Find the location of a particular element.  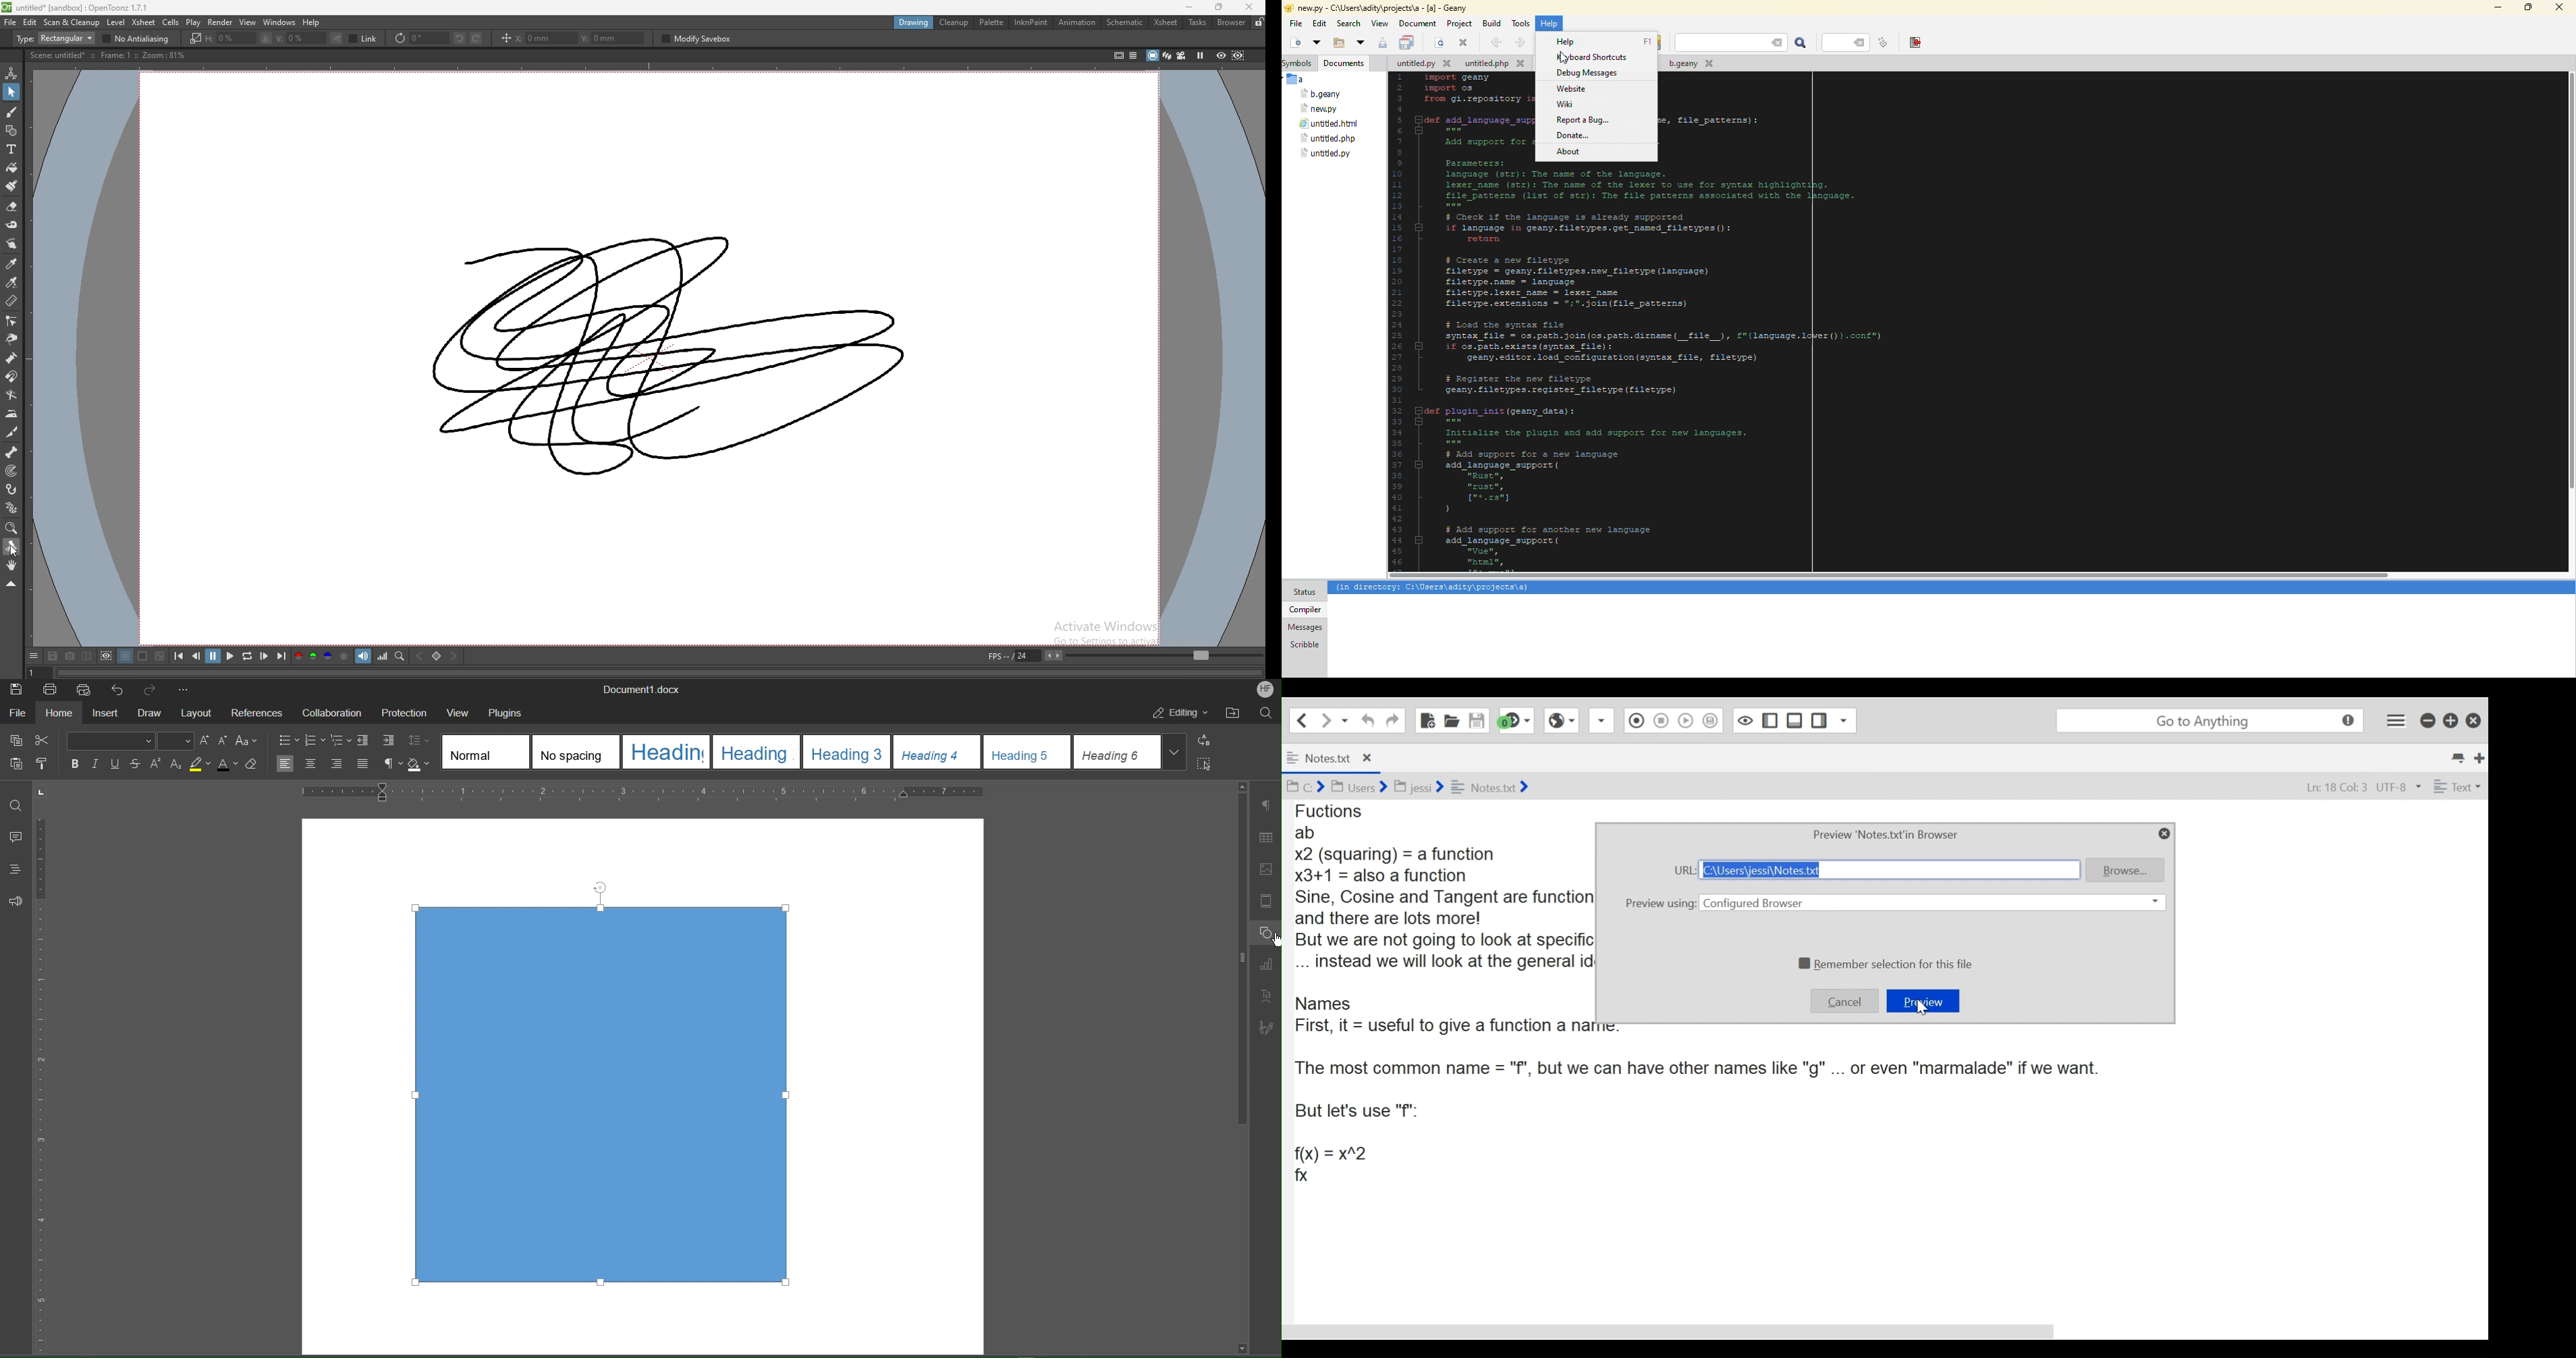

Play last Macro is located at coordinates (1685, 720).